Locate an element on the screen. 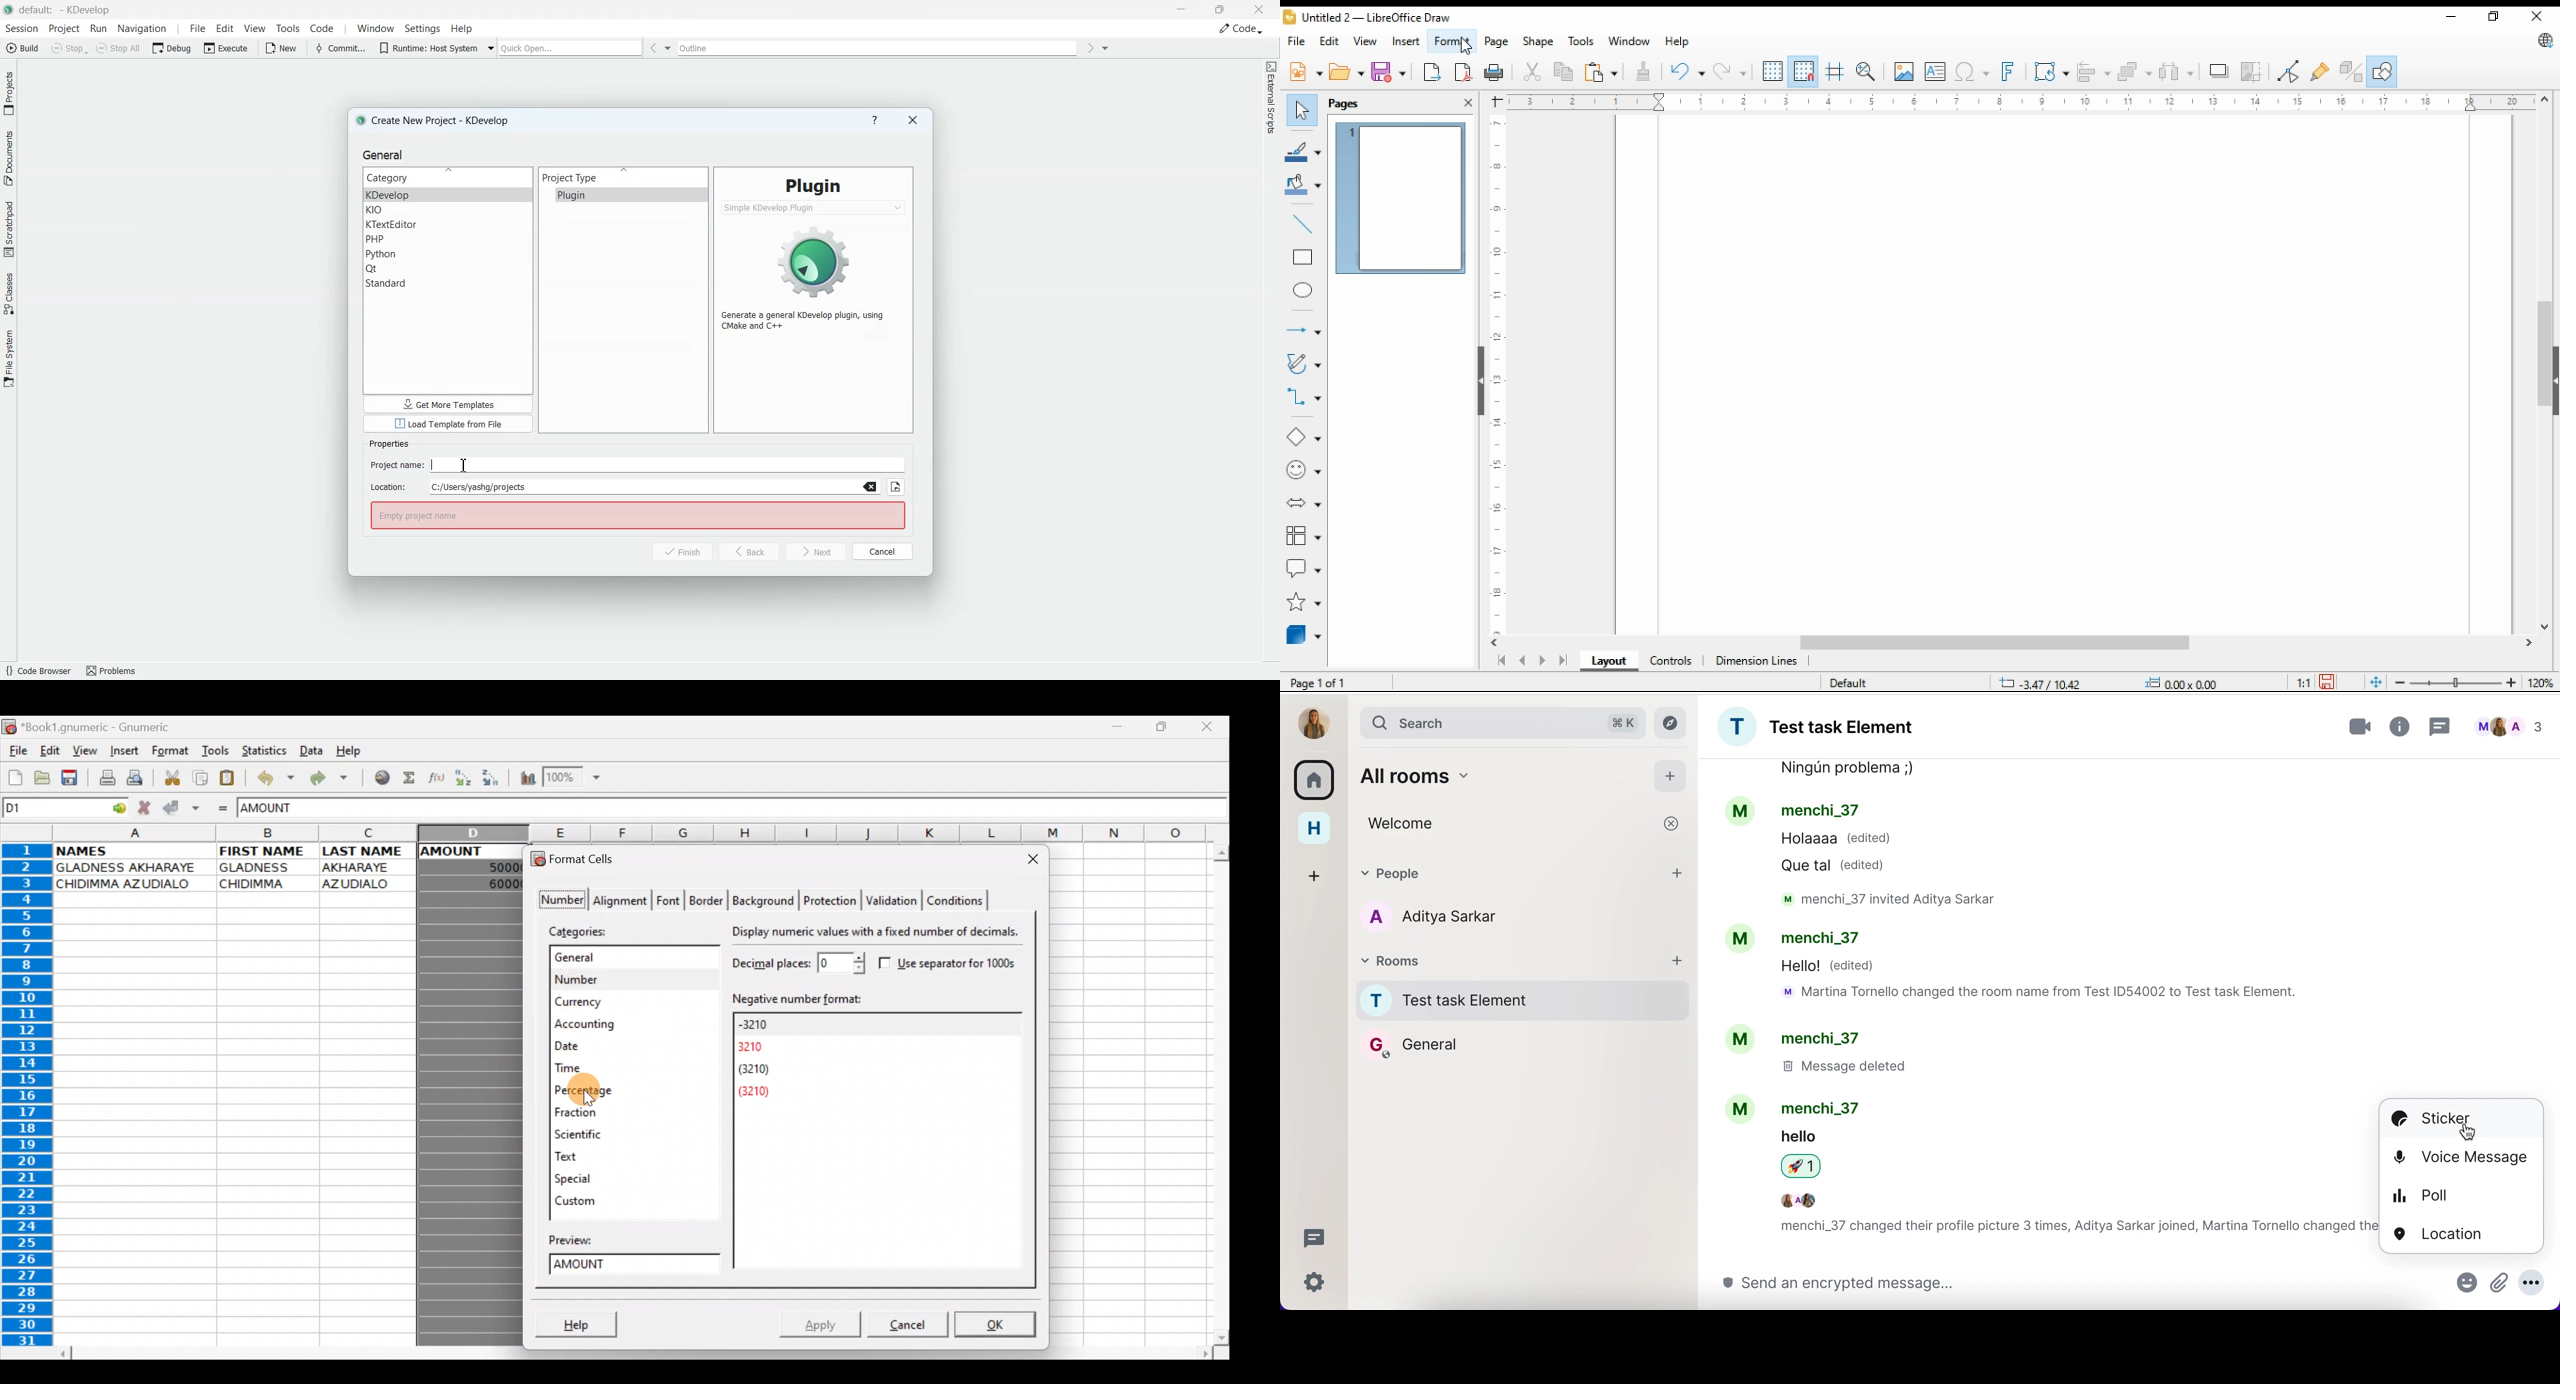 This screenshot has width=2576, height=1400. open is located at coordinates (1347, 70).